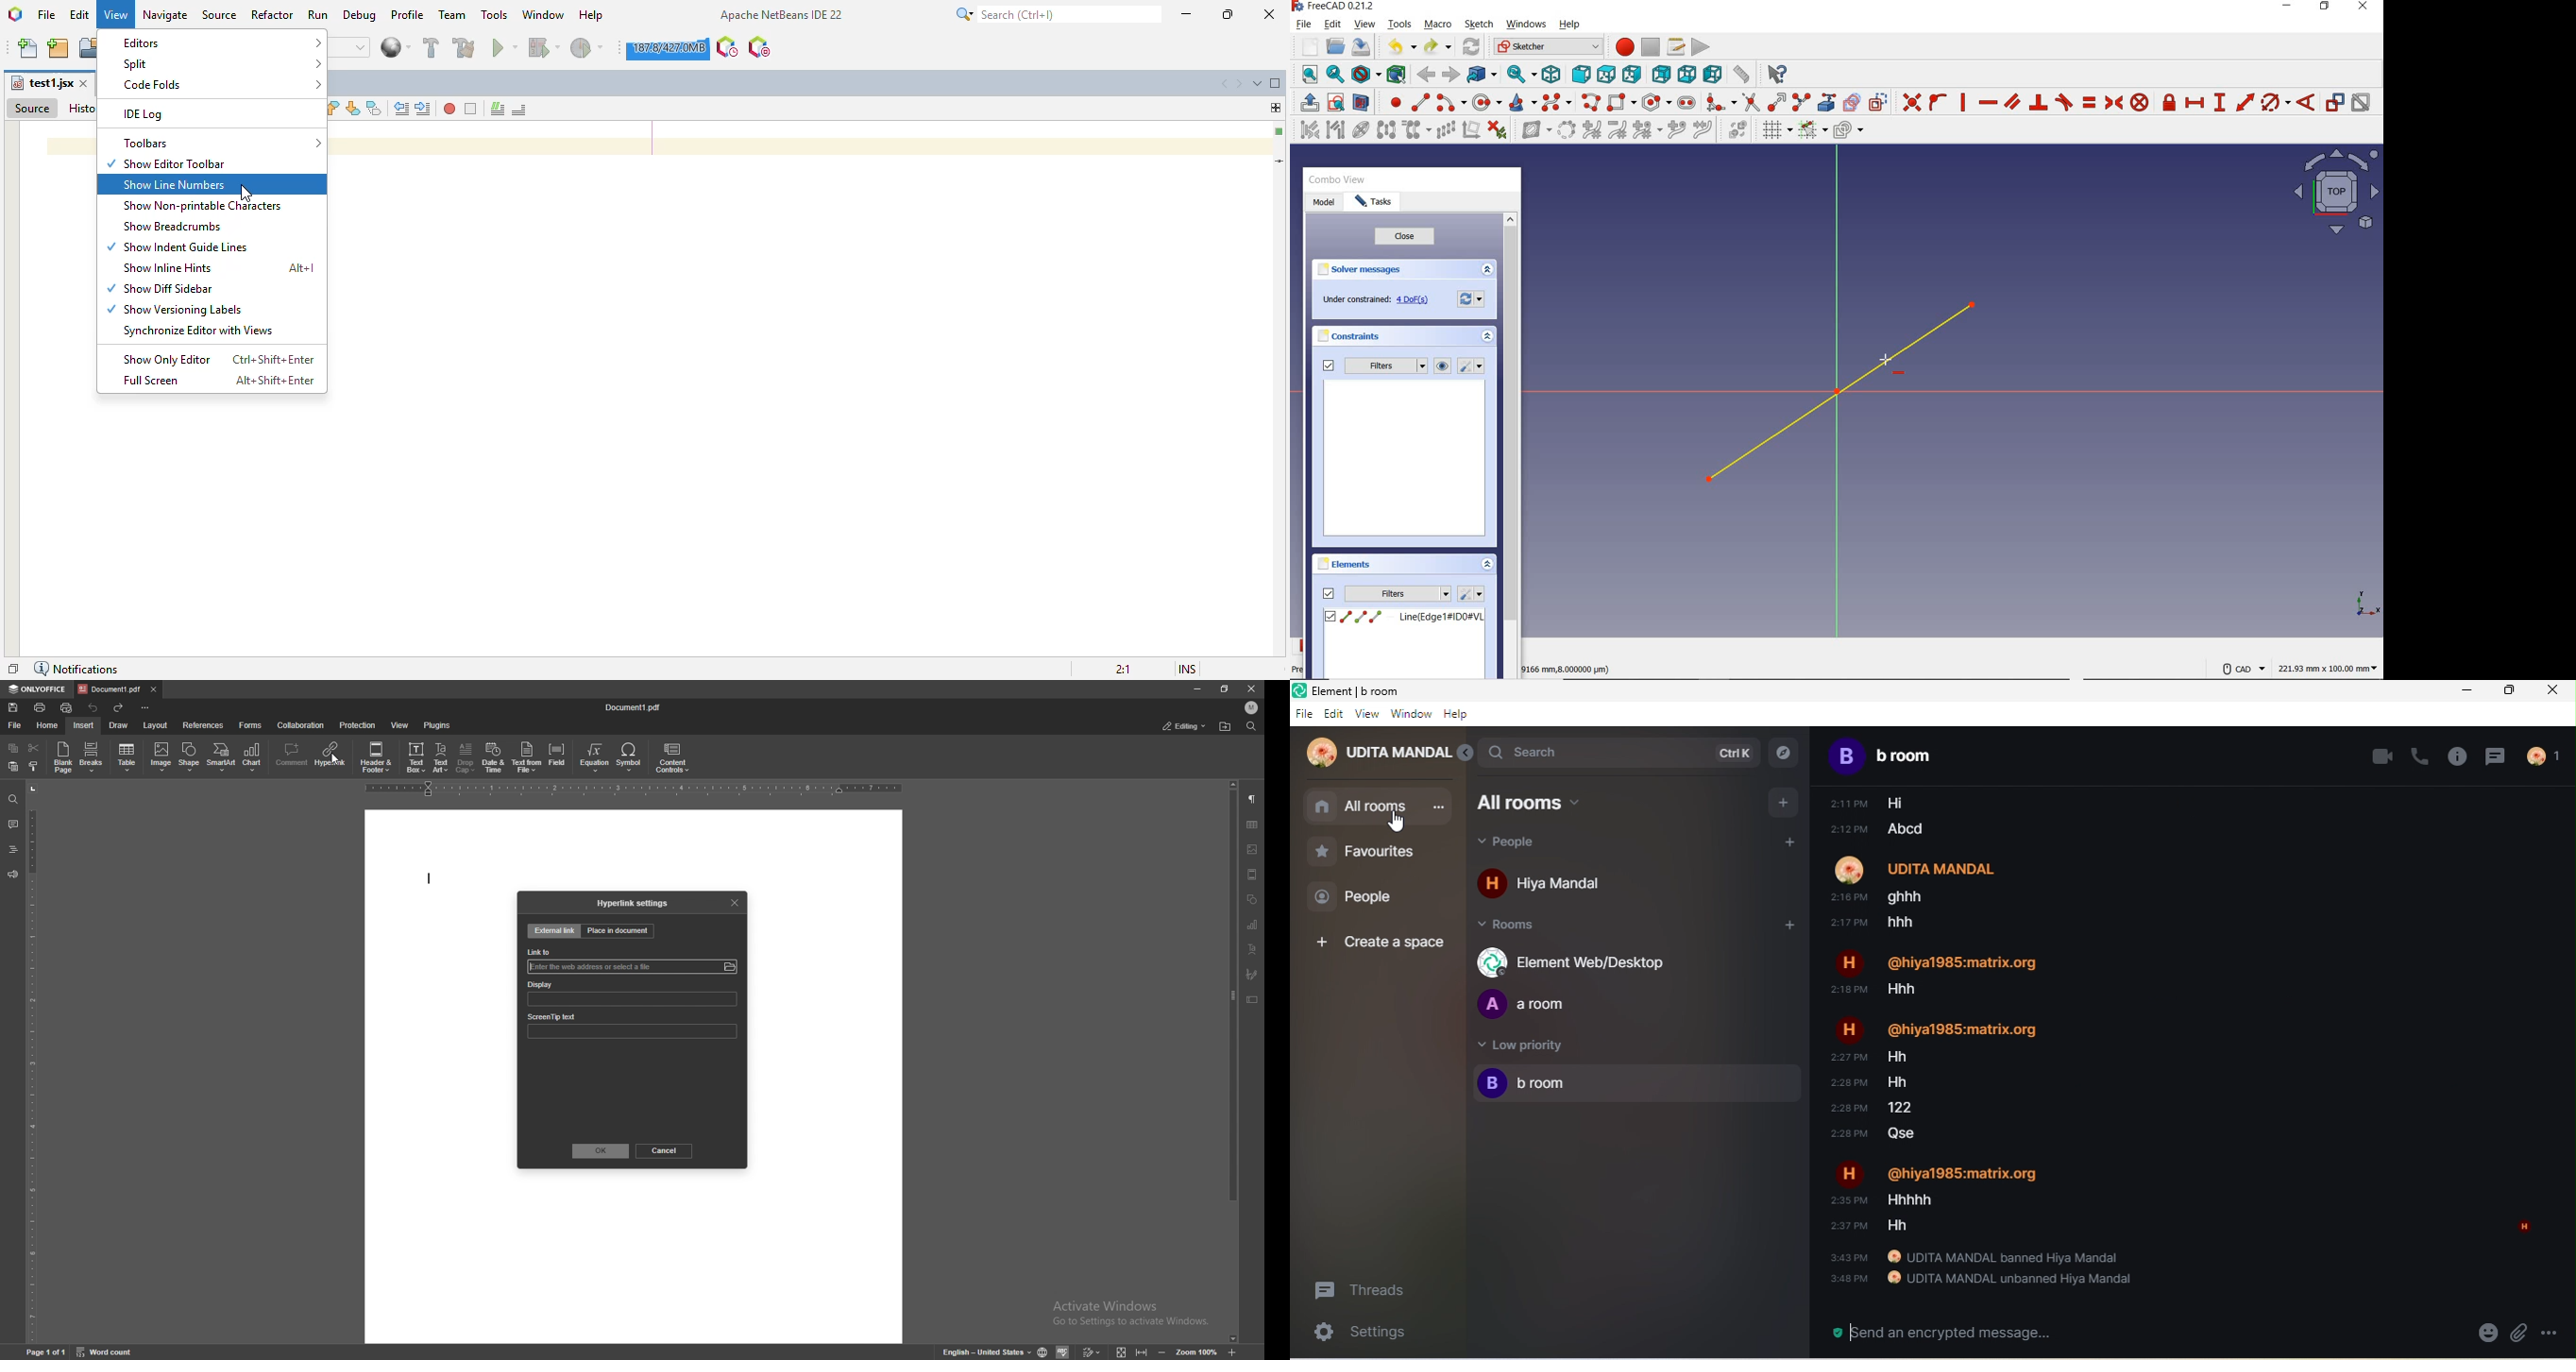 This screenshot has width=2576, height=1372. Describe the element at coordinates (1335, 102) in the screenshot. I see `VIEW SKETCH` at that location.